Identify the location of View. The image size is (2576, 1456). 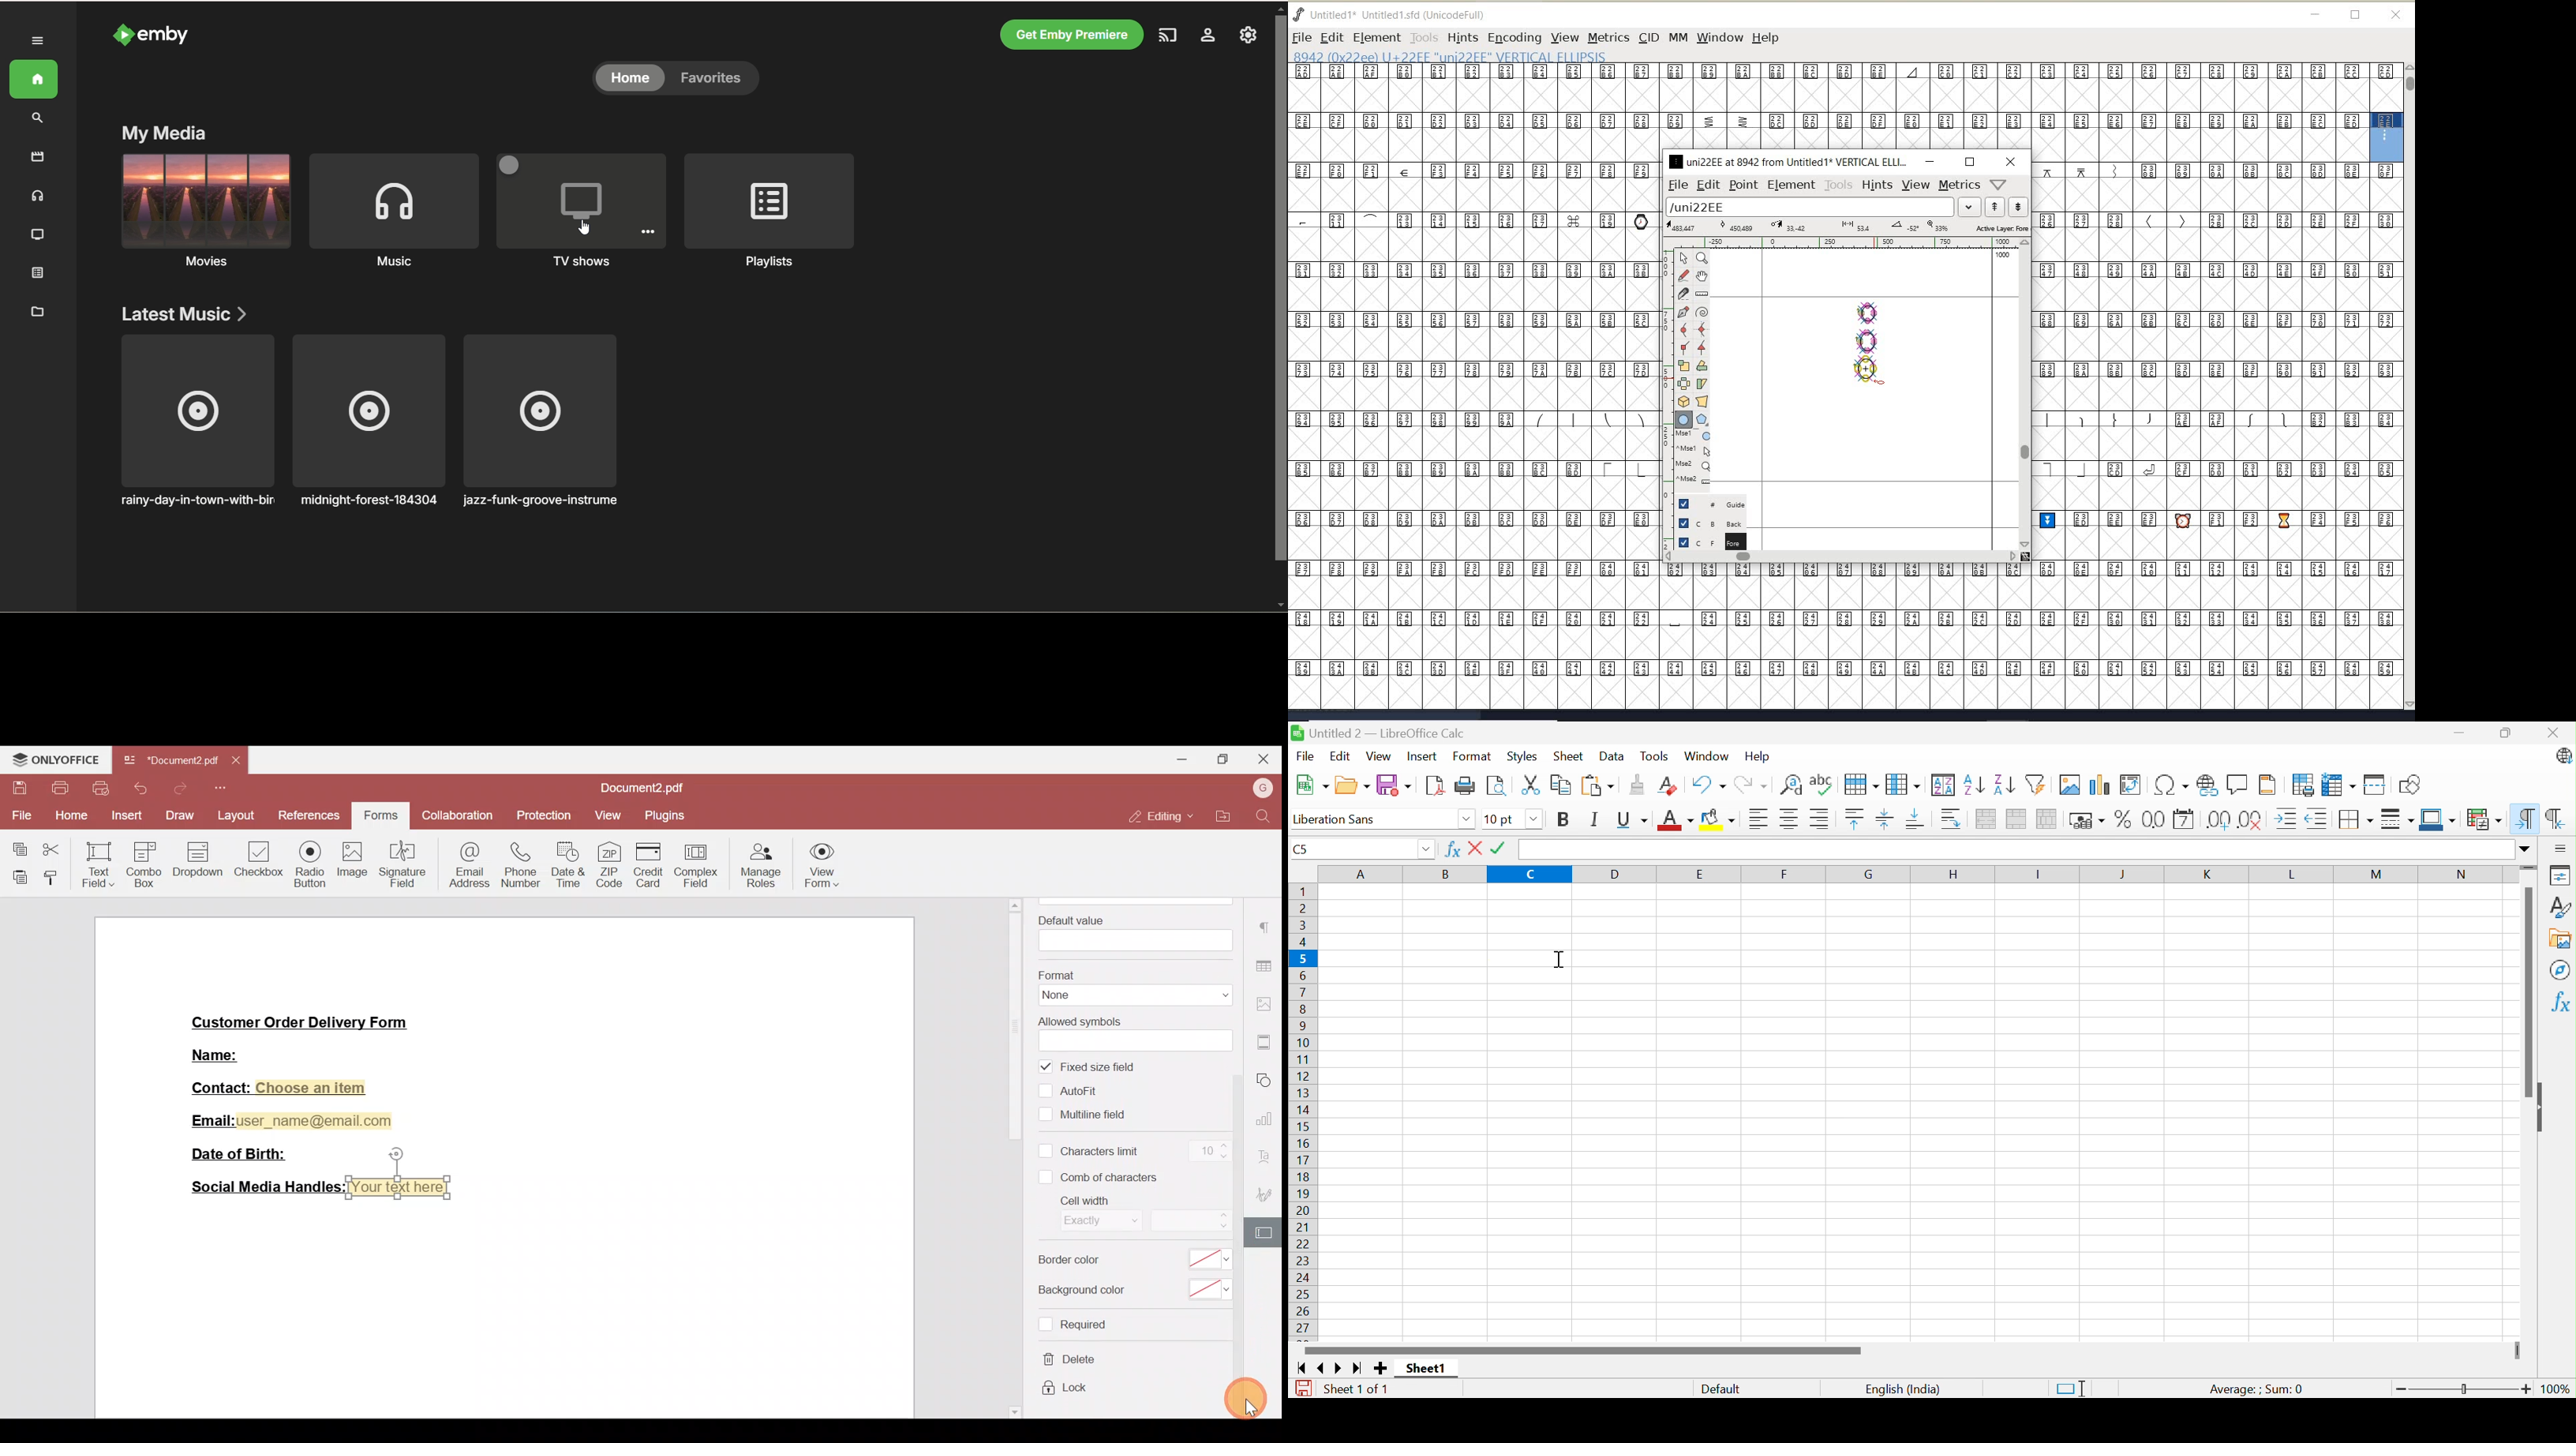
(606, 818).